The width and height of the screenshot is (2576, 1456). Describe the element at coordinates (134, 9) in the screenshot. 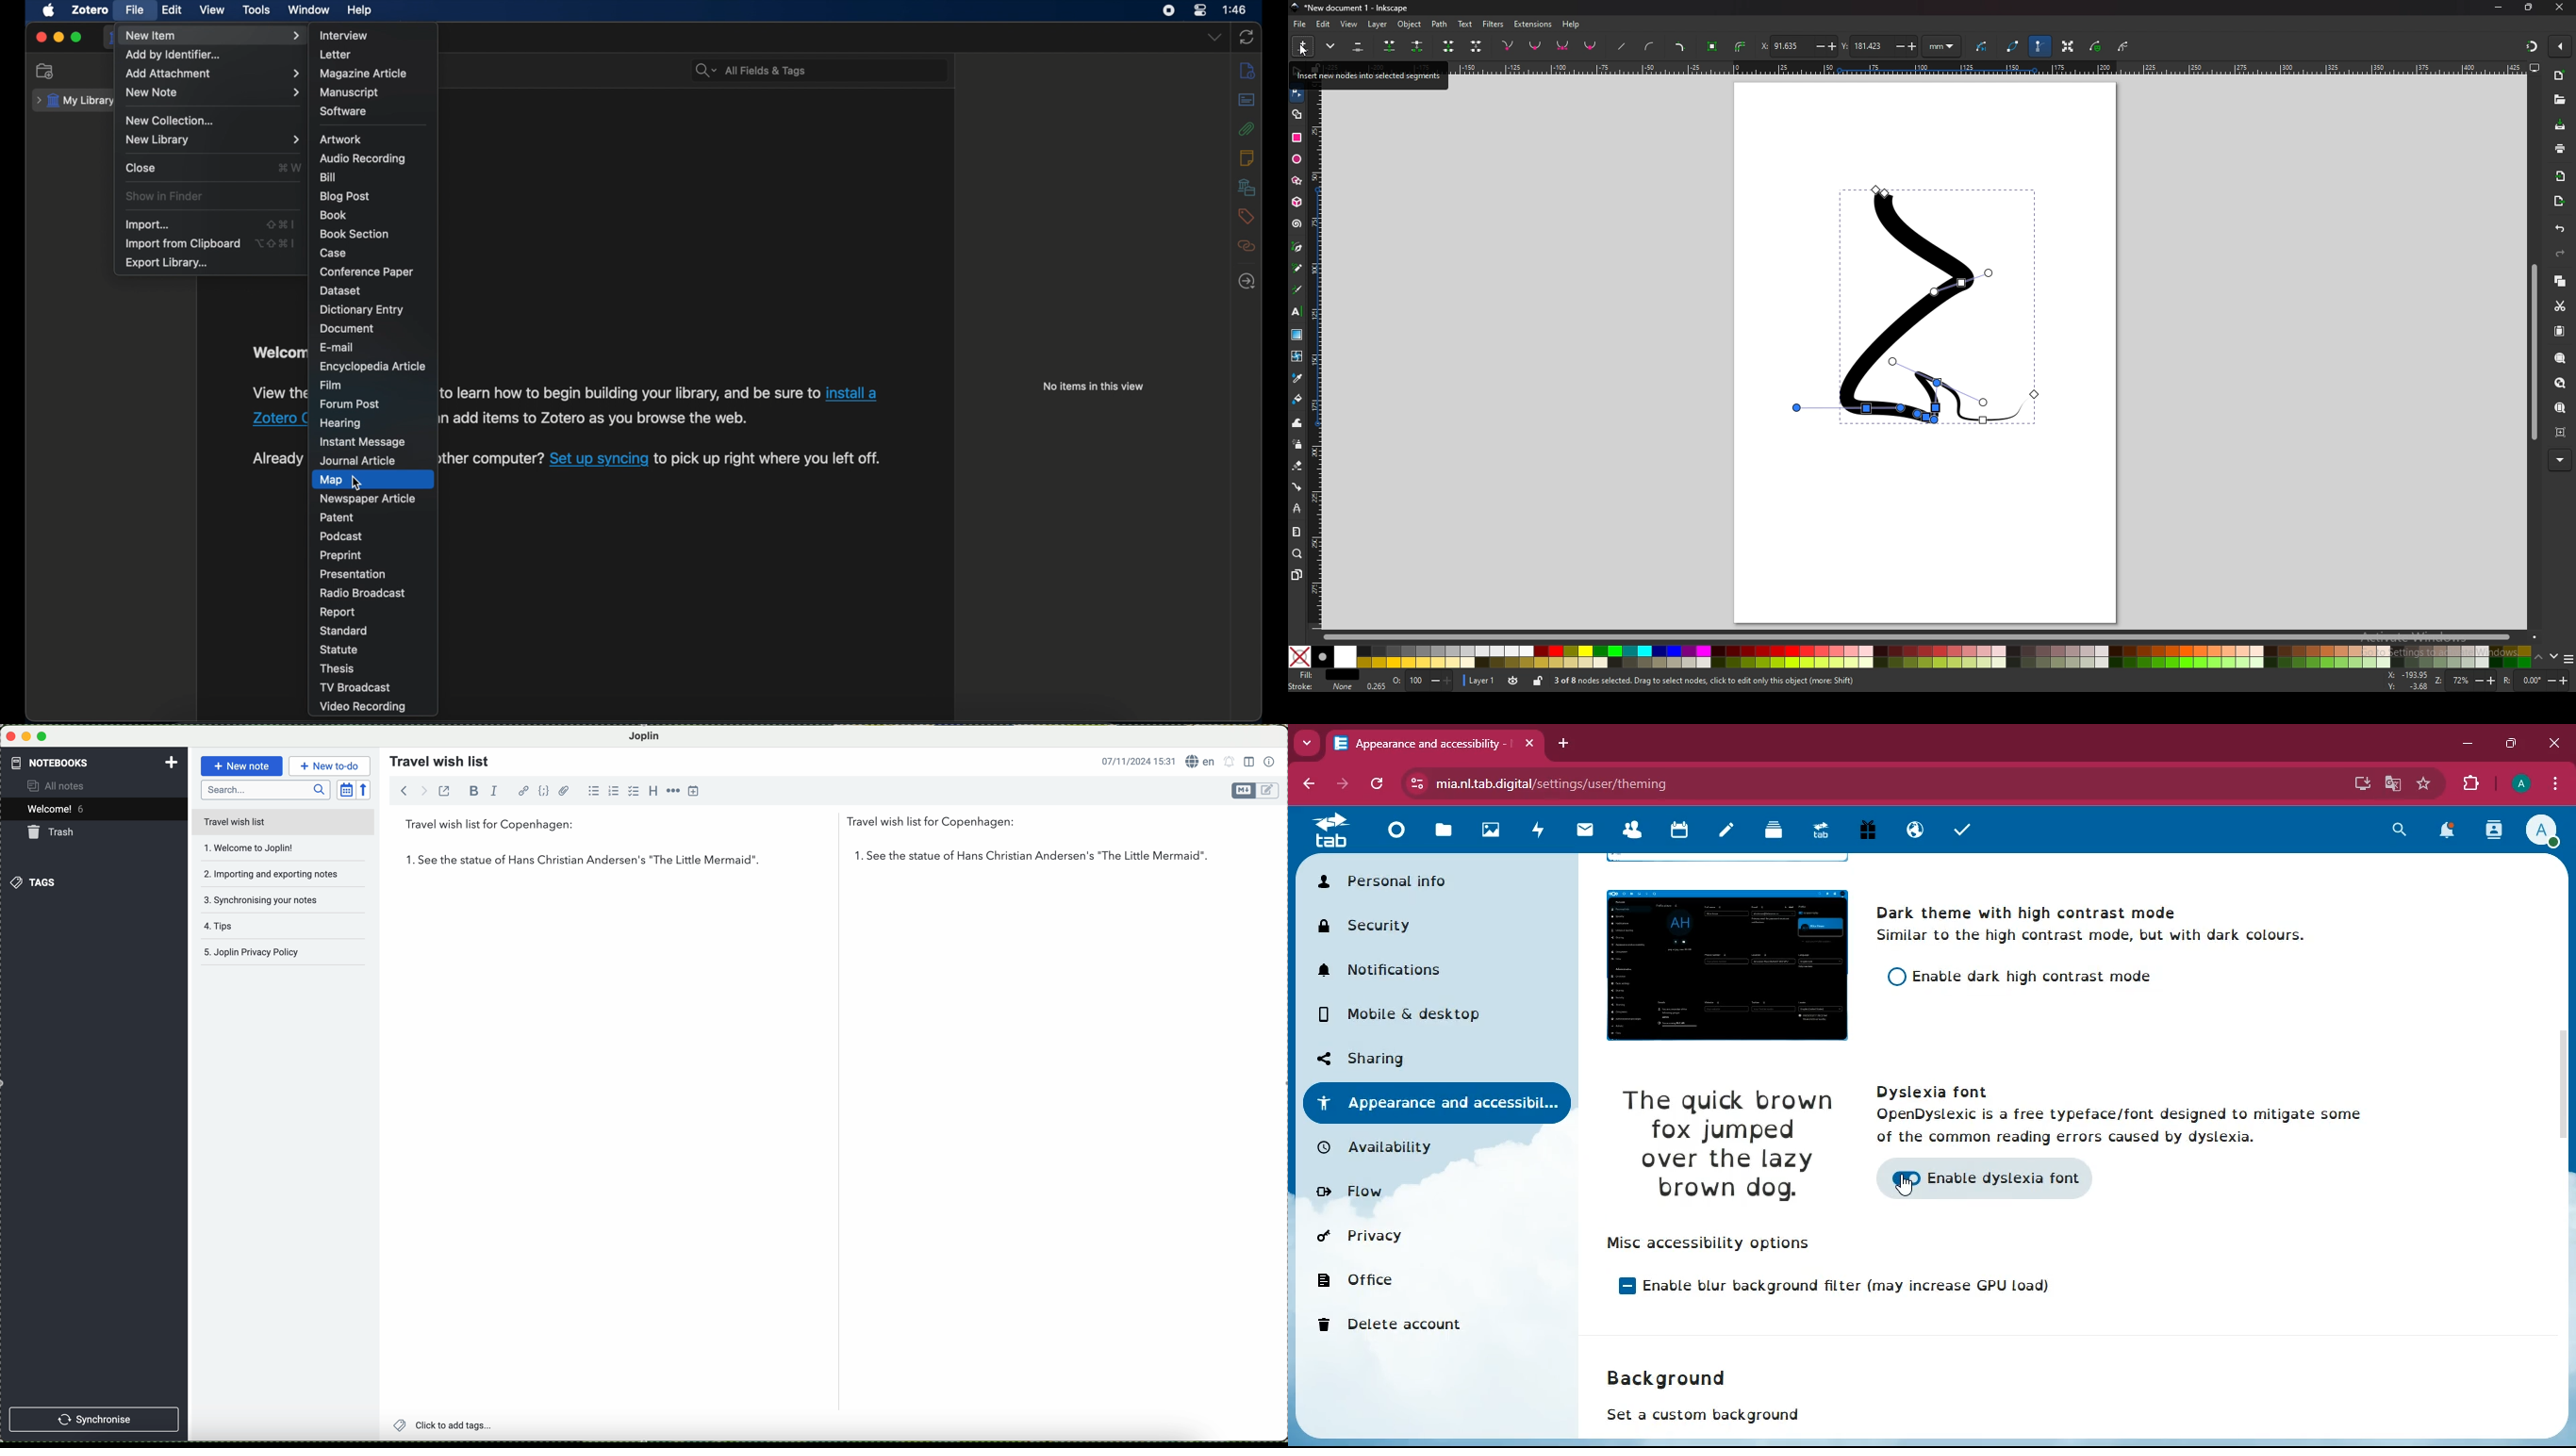

I see `file` at that location.